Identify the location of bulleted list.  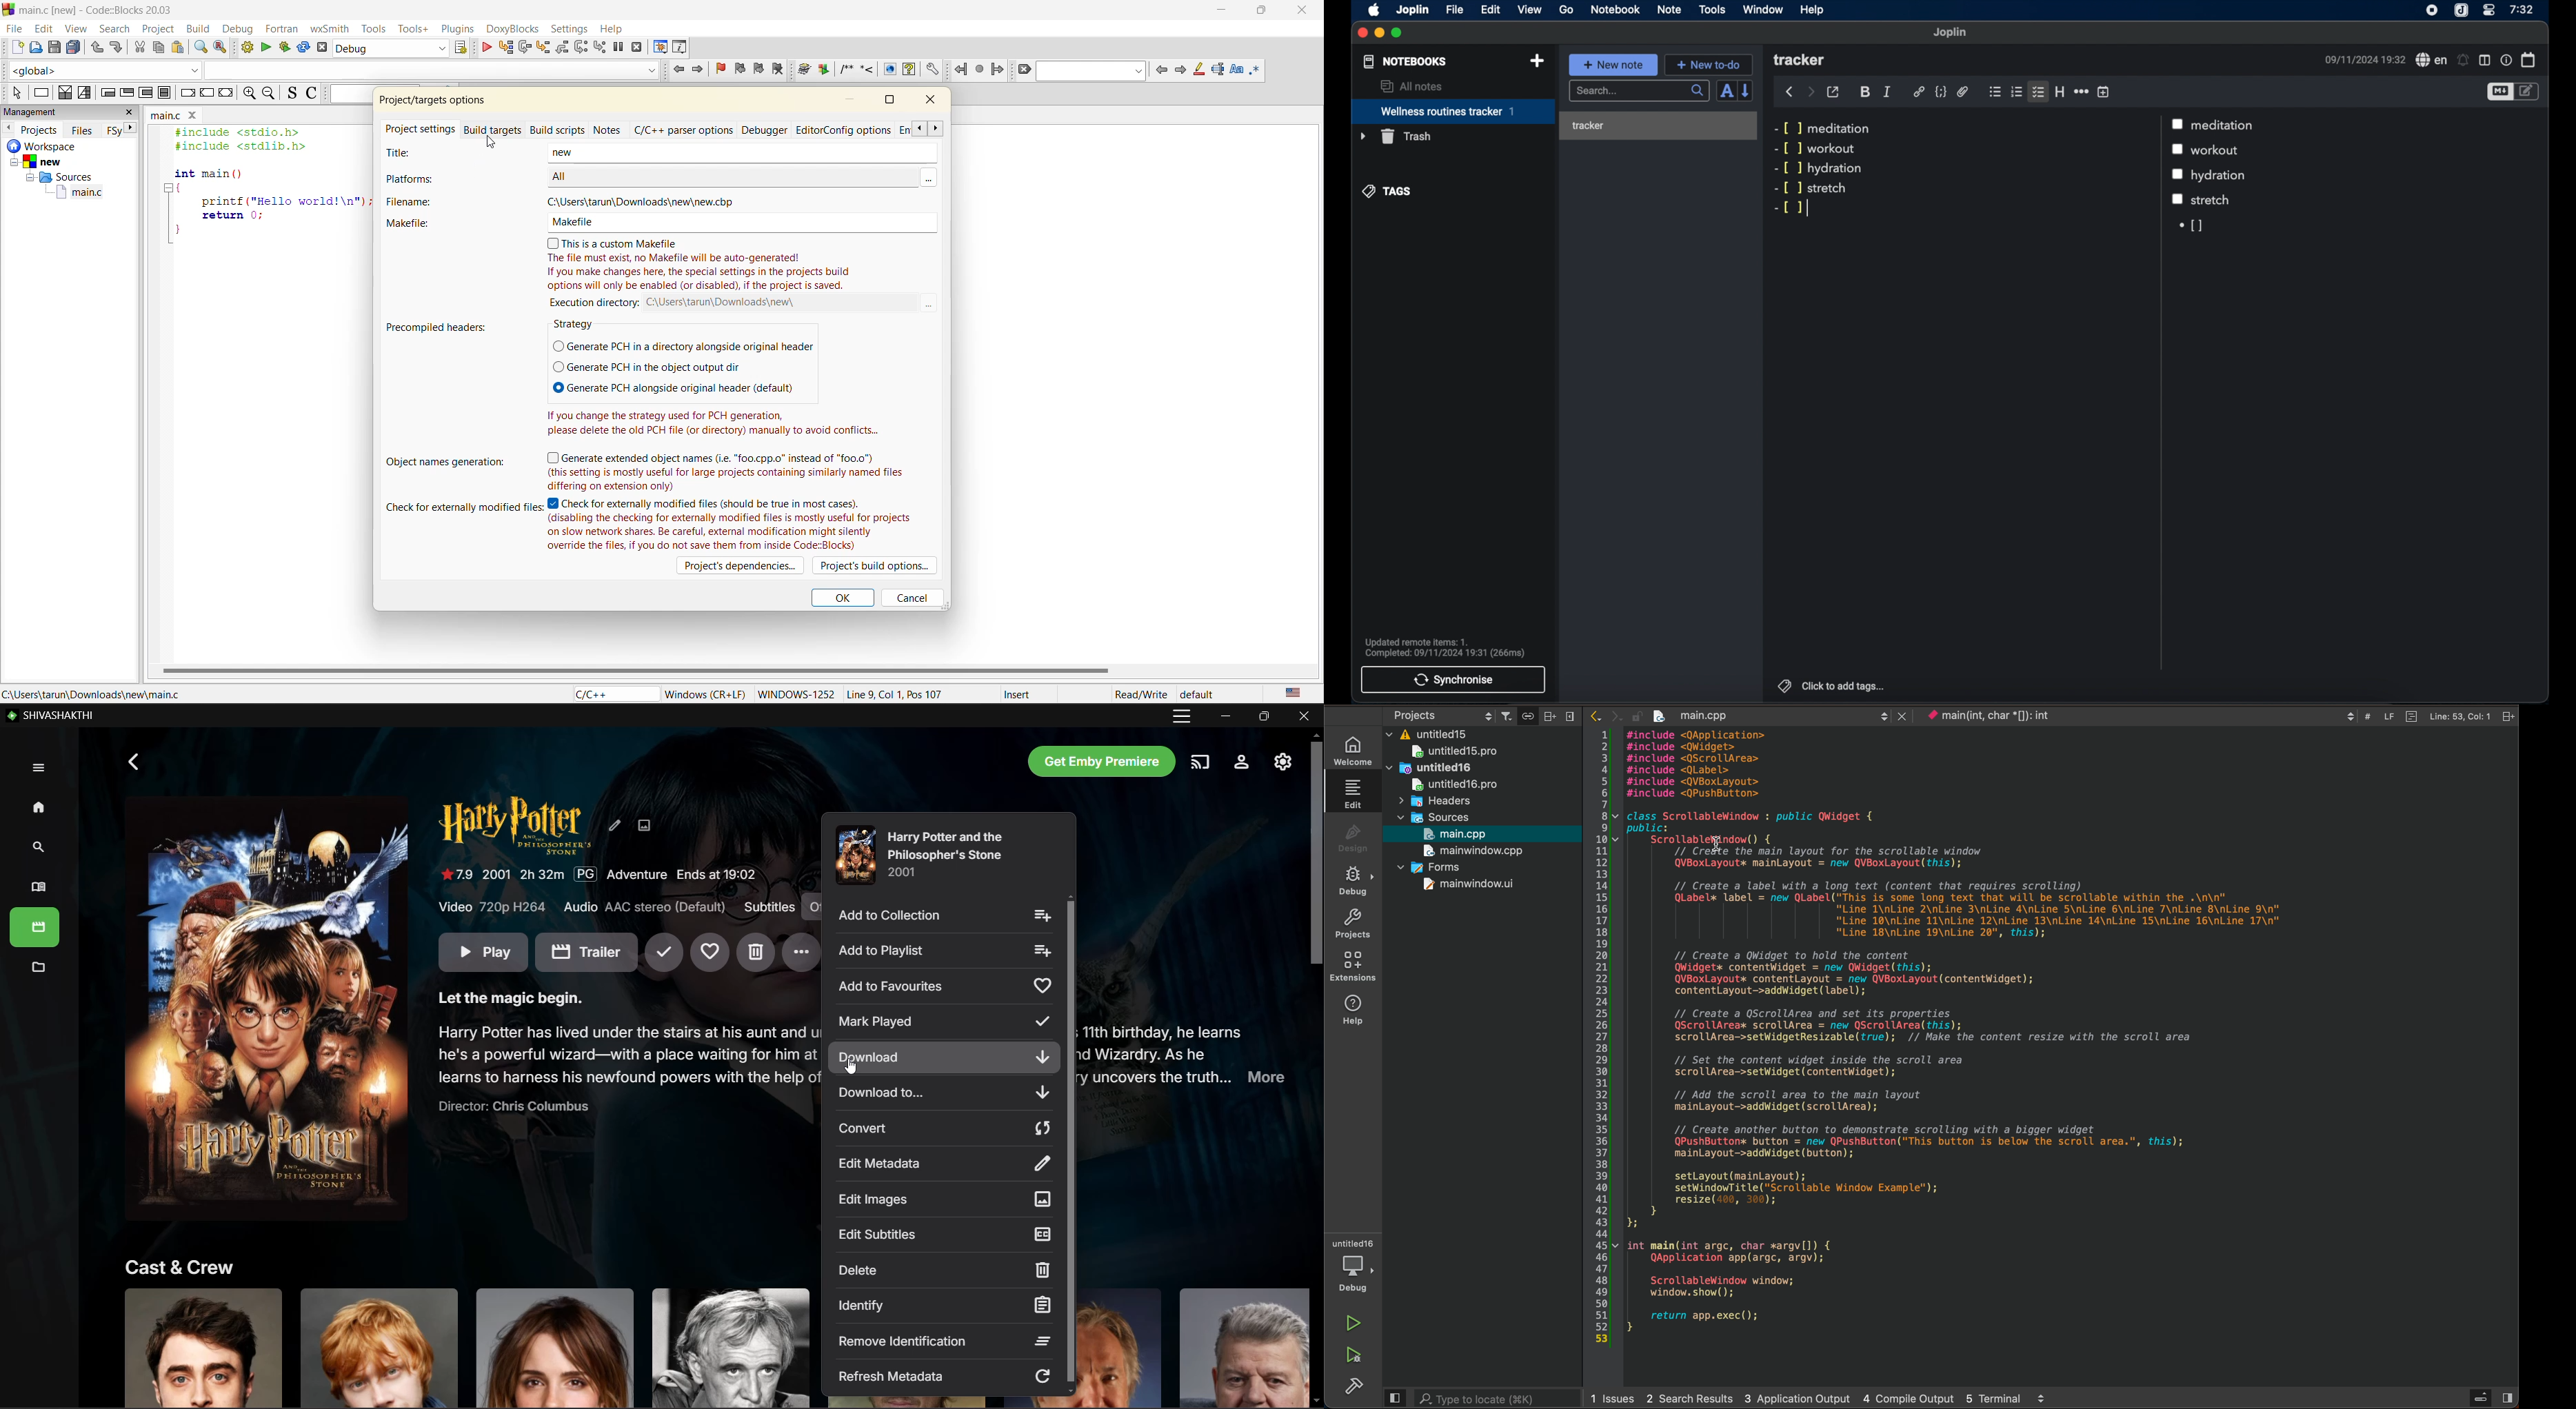
(1995, 92).